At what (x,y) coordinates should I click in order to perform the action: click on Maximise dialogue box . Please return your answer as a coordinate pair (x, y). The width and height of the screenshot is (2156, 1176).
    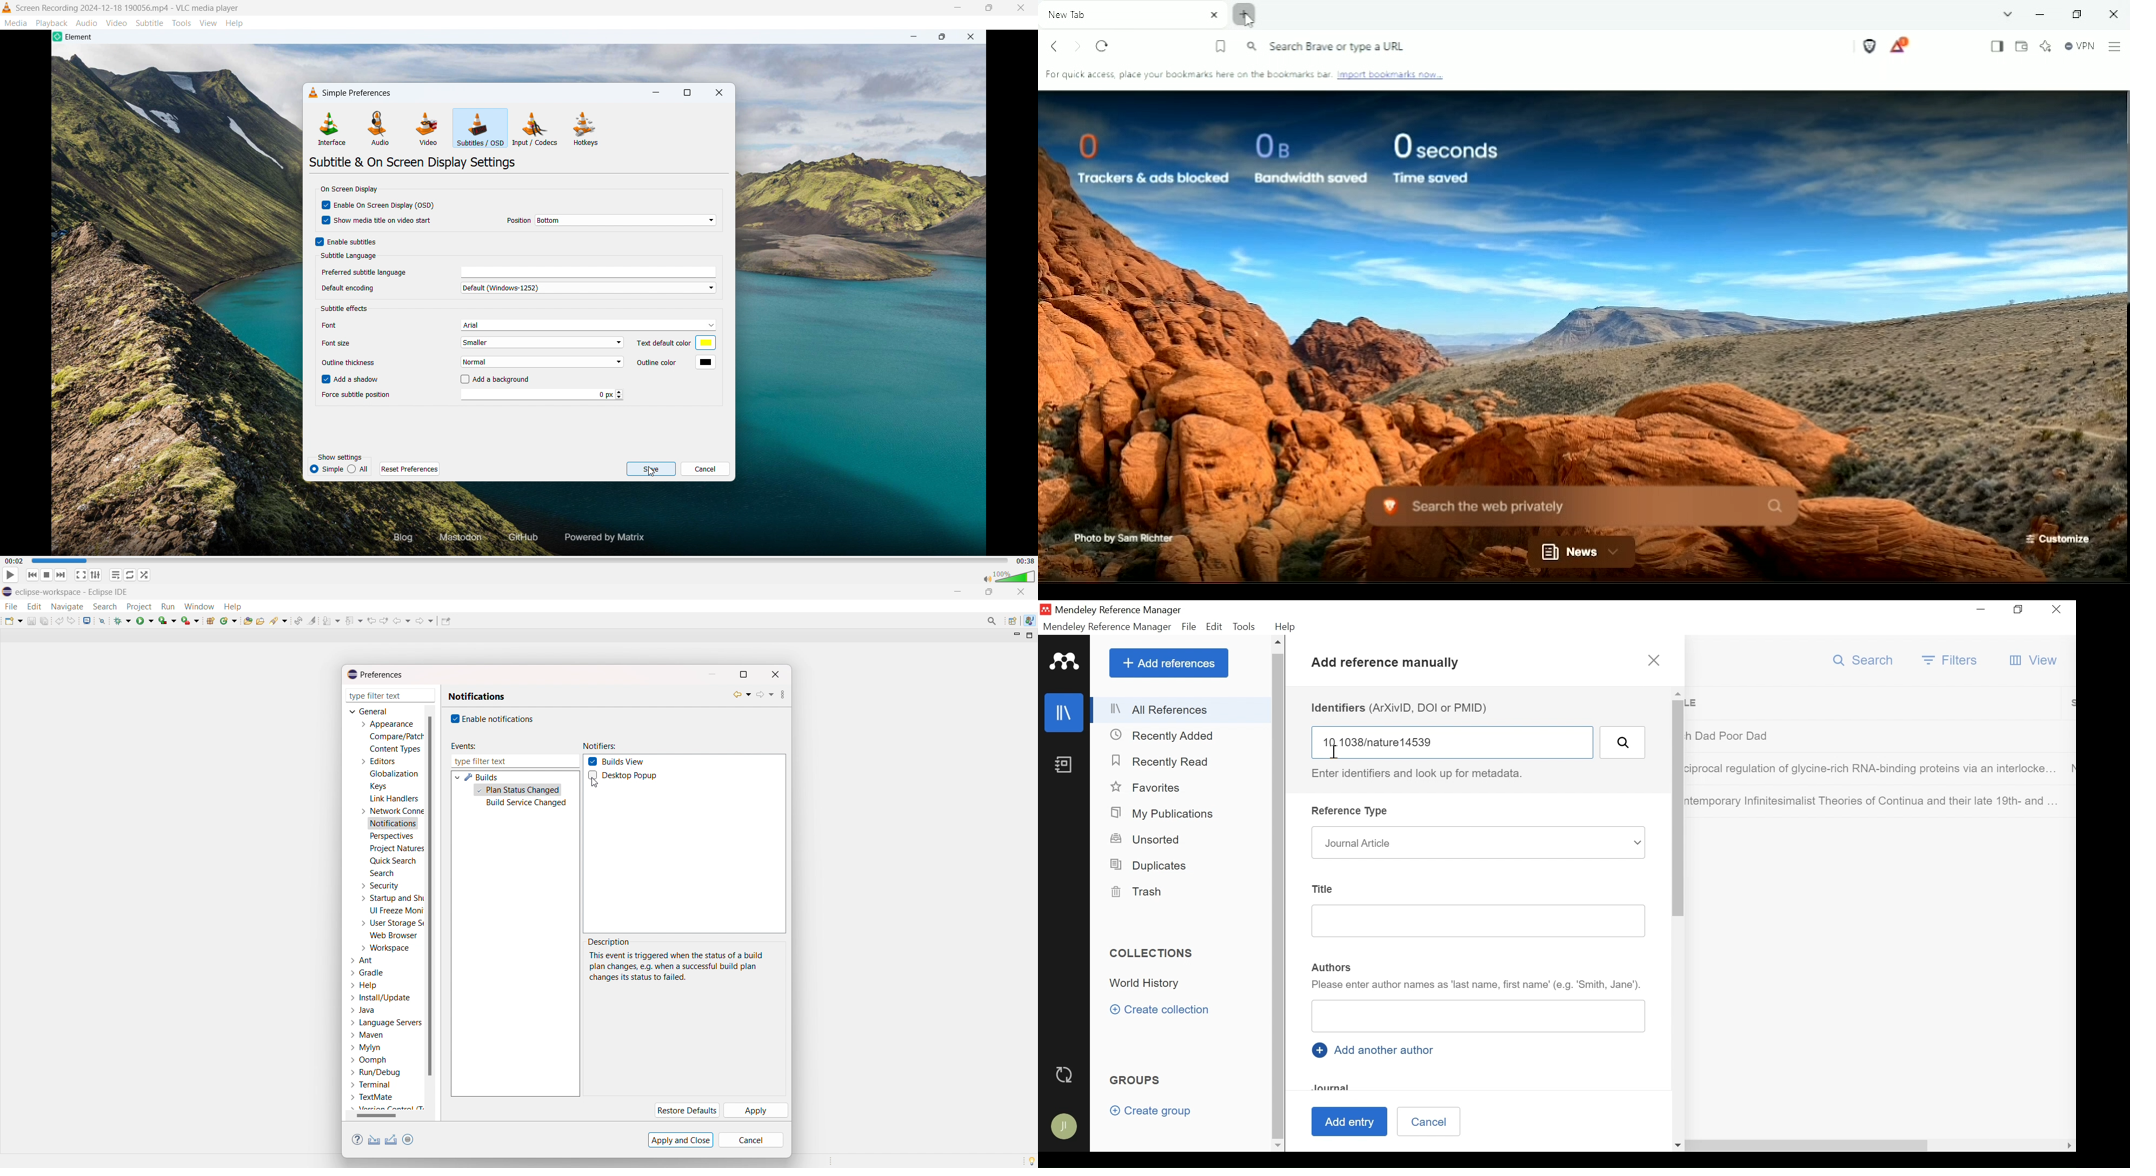
    Looking at the image, I should click on (688, 92).